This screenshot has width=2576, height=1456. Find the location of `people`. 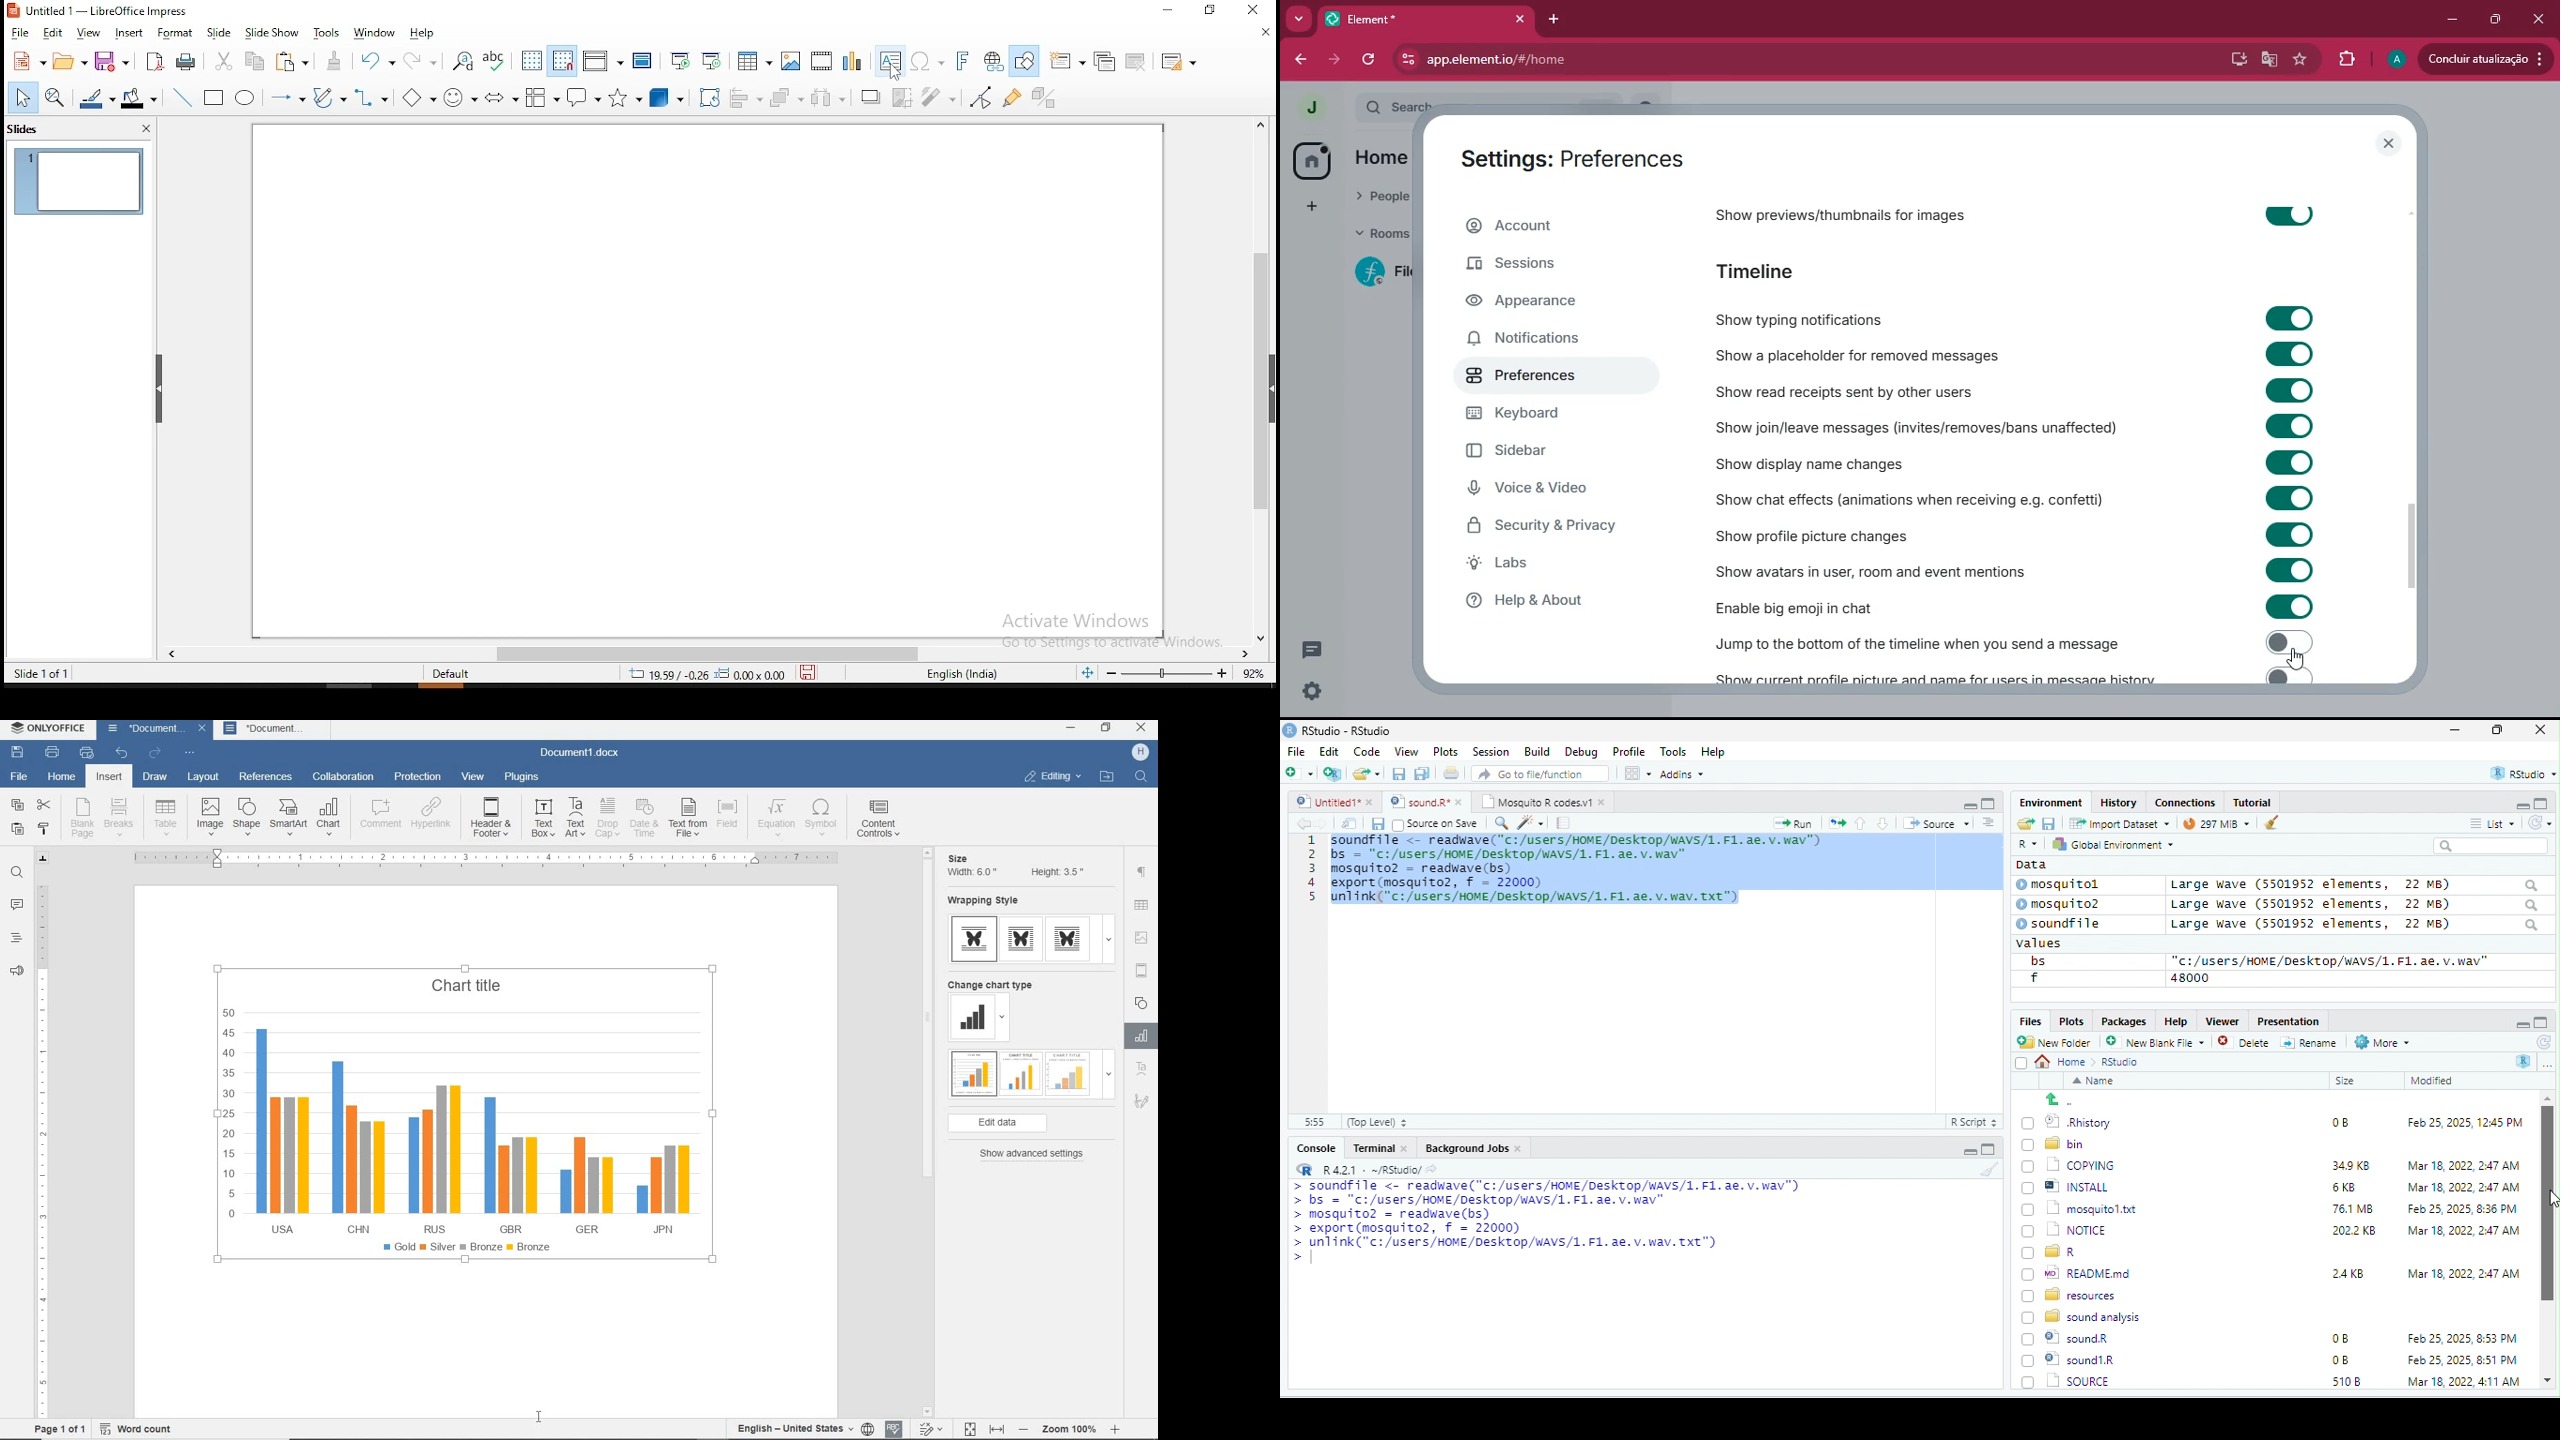

people is located at coordinates (1381, 198).